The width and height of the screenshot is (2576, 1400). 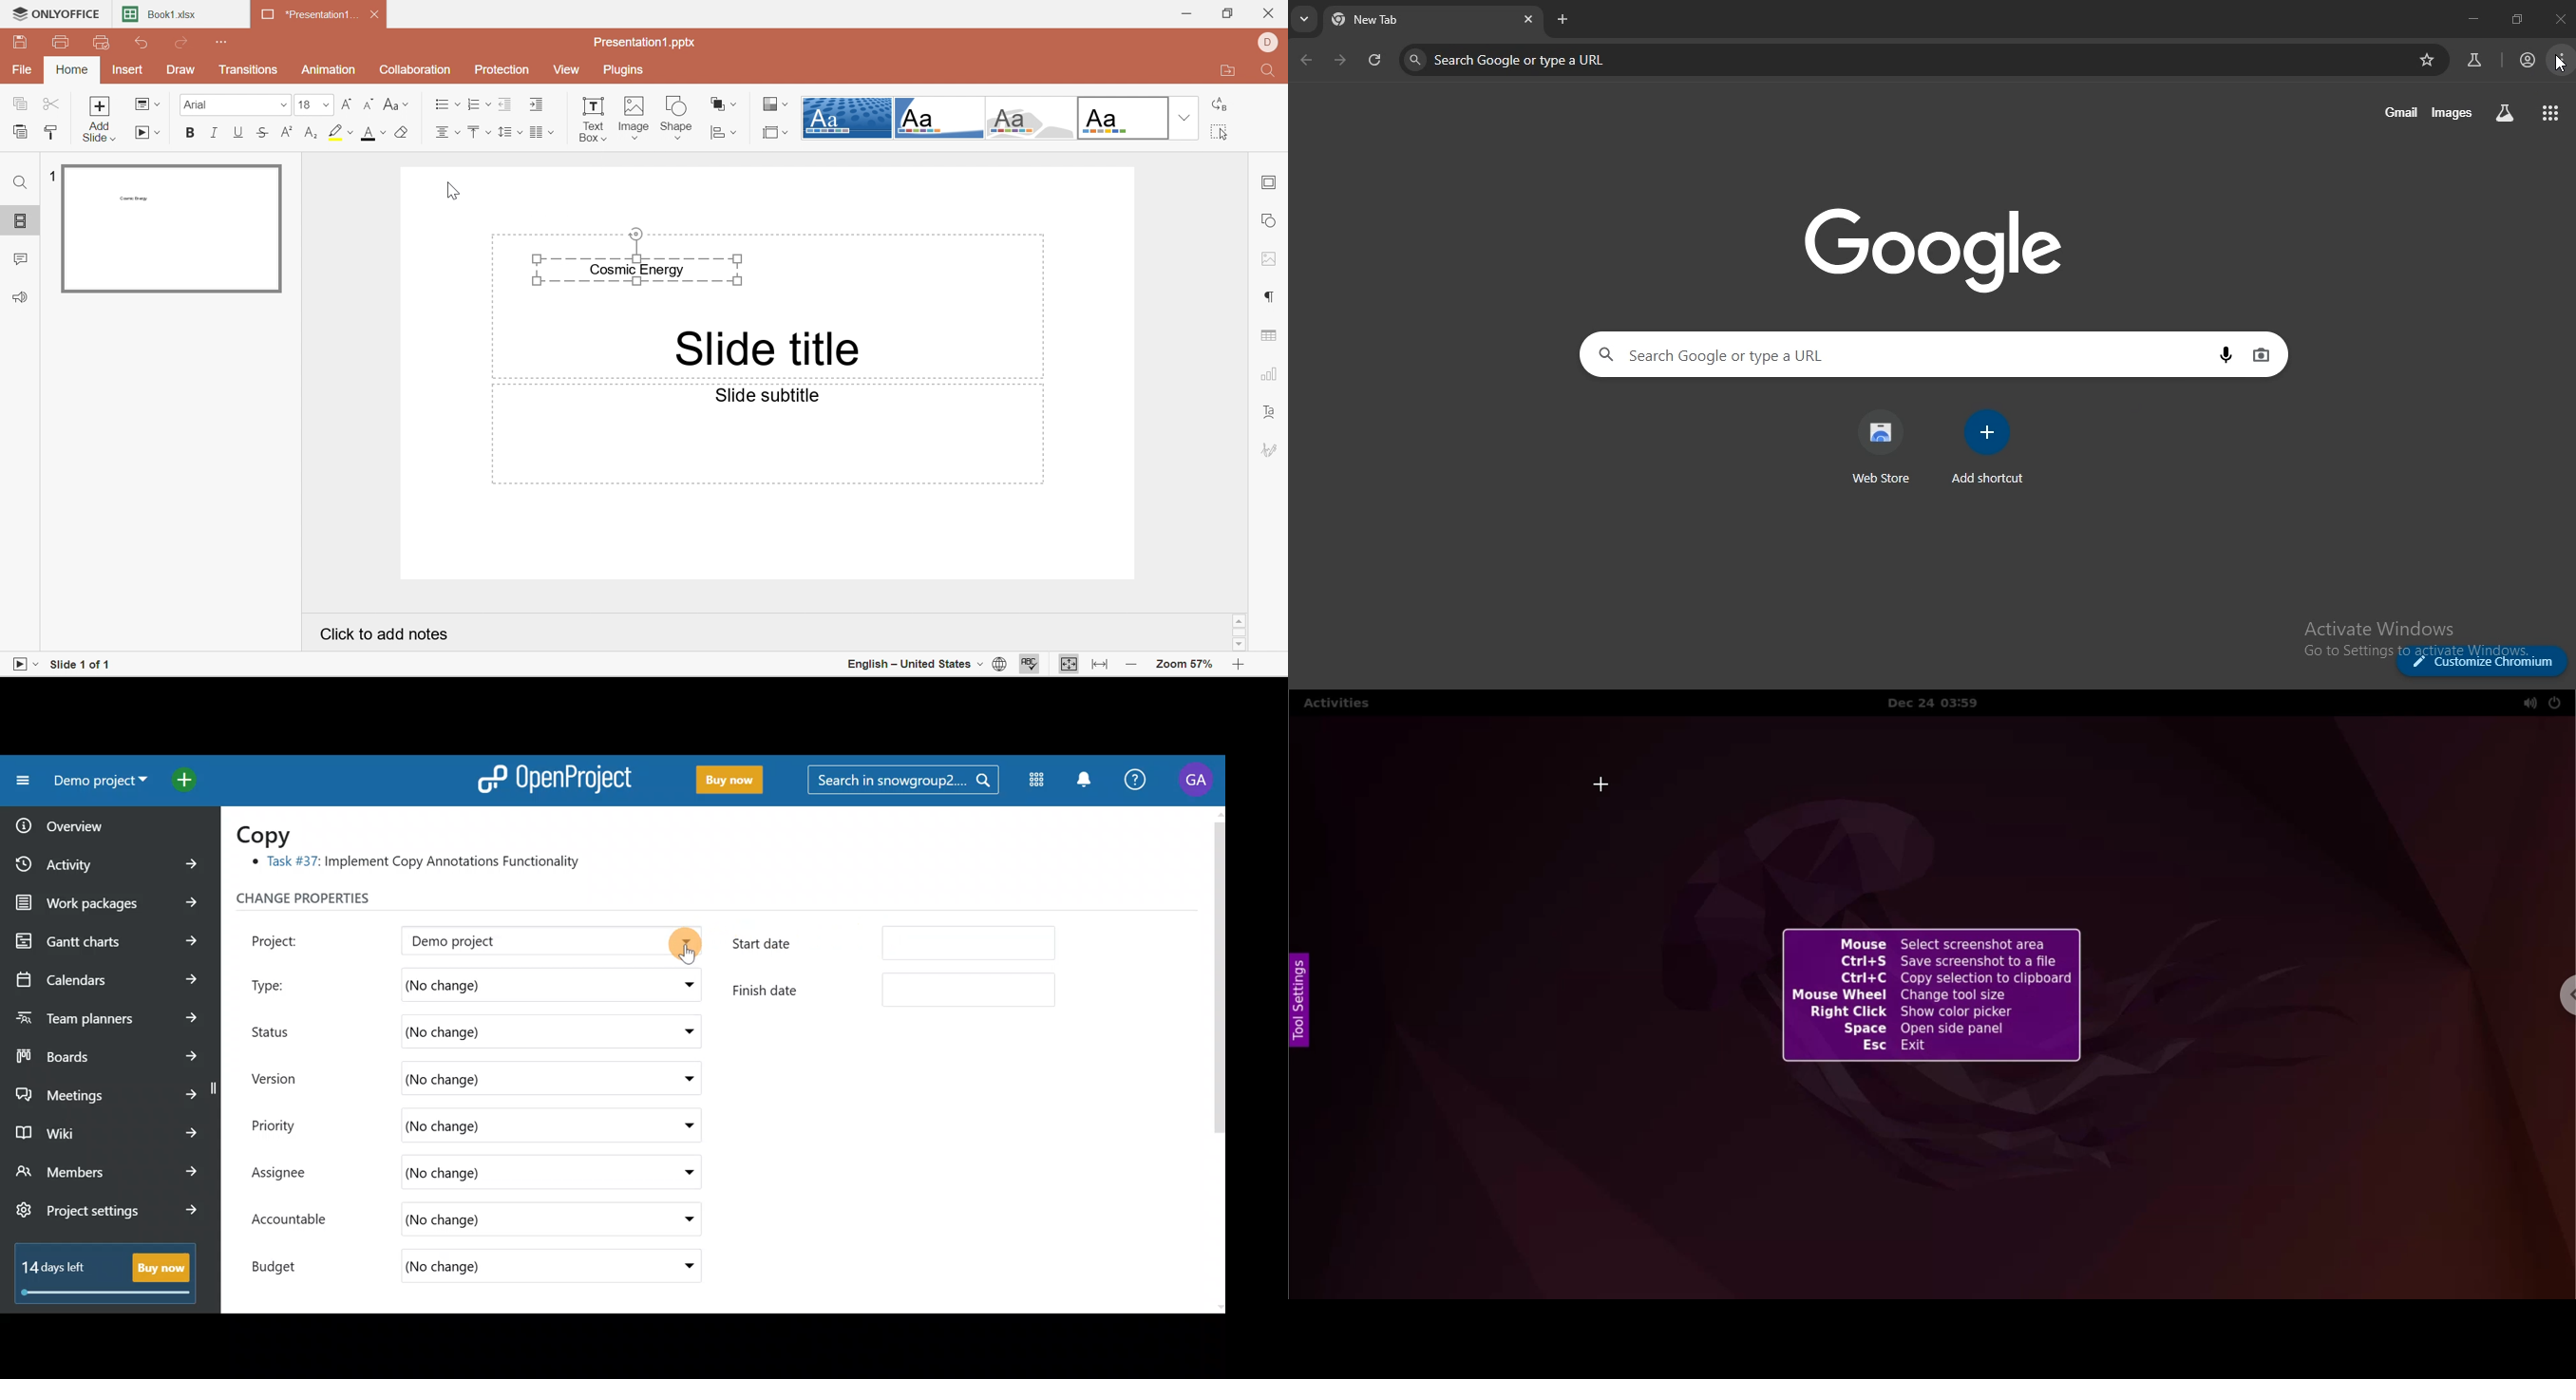 What do you see at coordinates (1184, 116) in the screenshot?
I see `Drop Down` at bounding box center [1184, 116].